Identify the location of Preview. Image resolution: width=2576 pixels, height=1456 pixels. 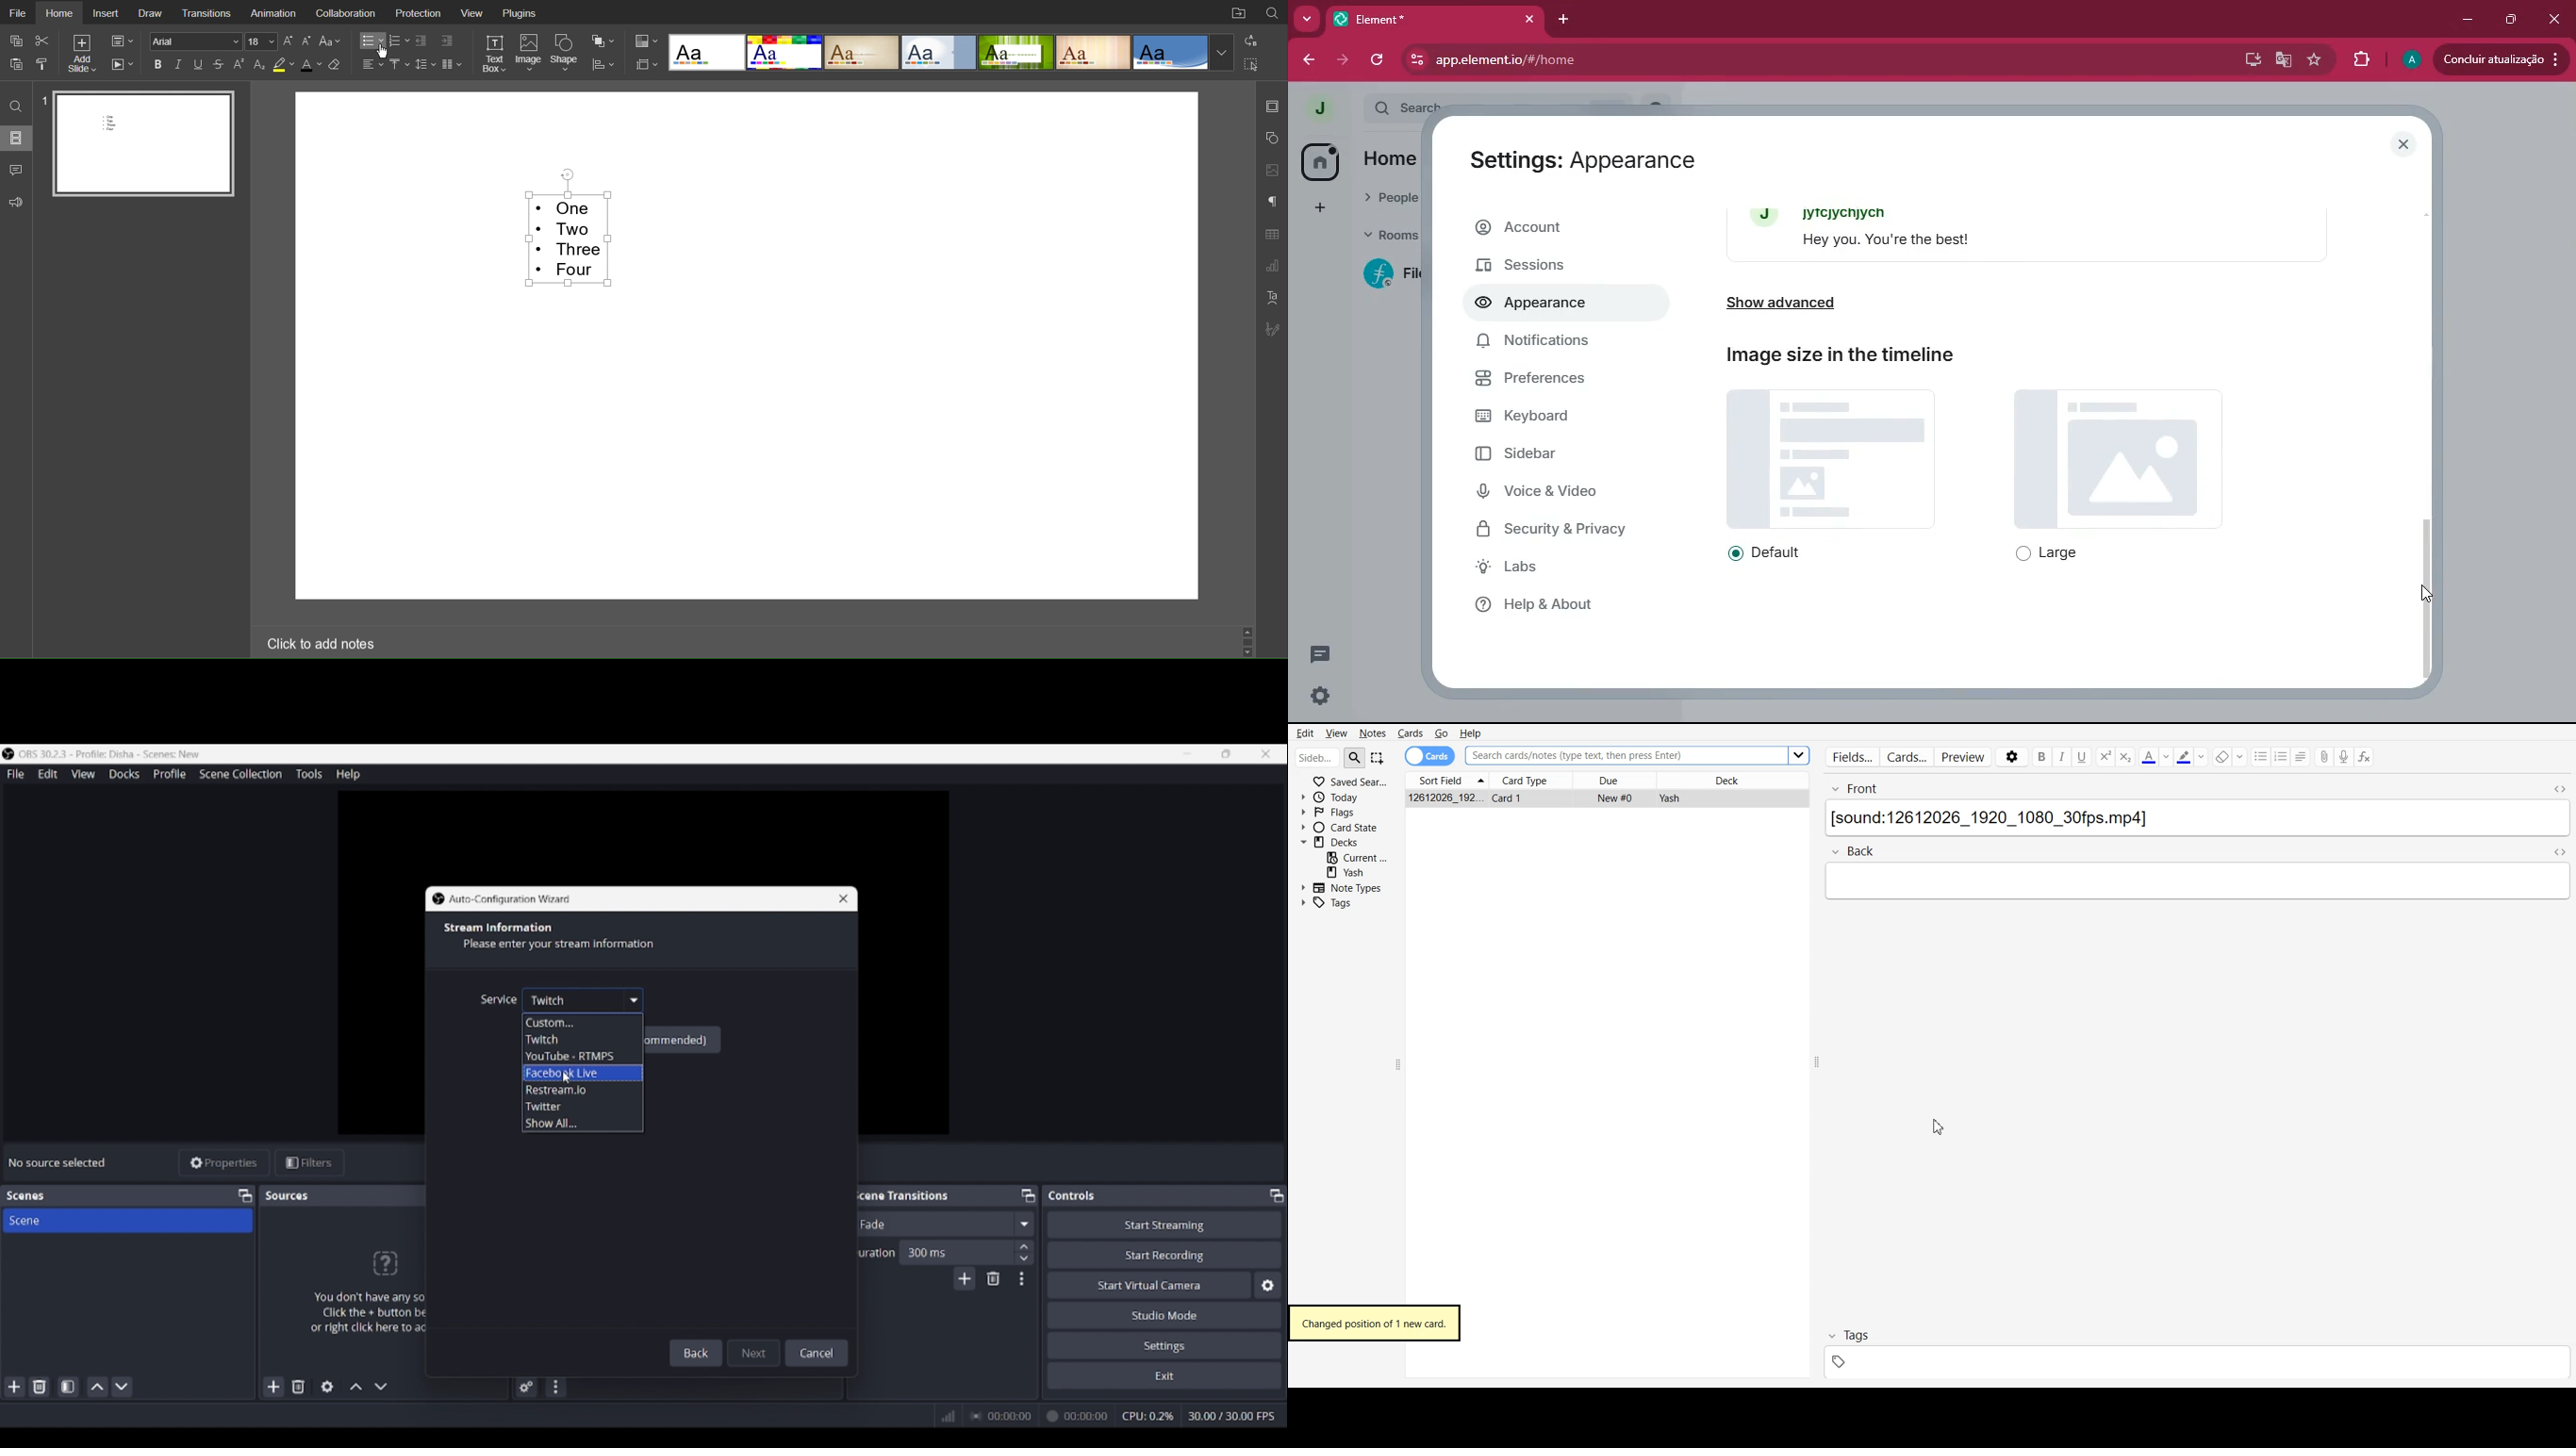
(1965, 758).